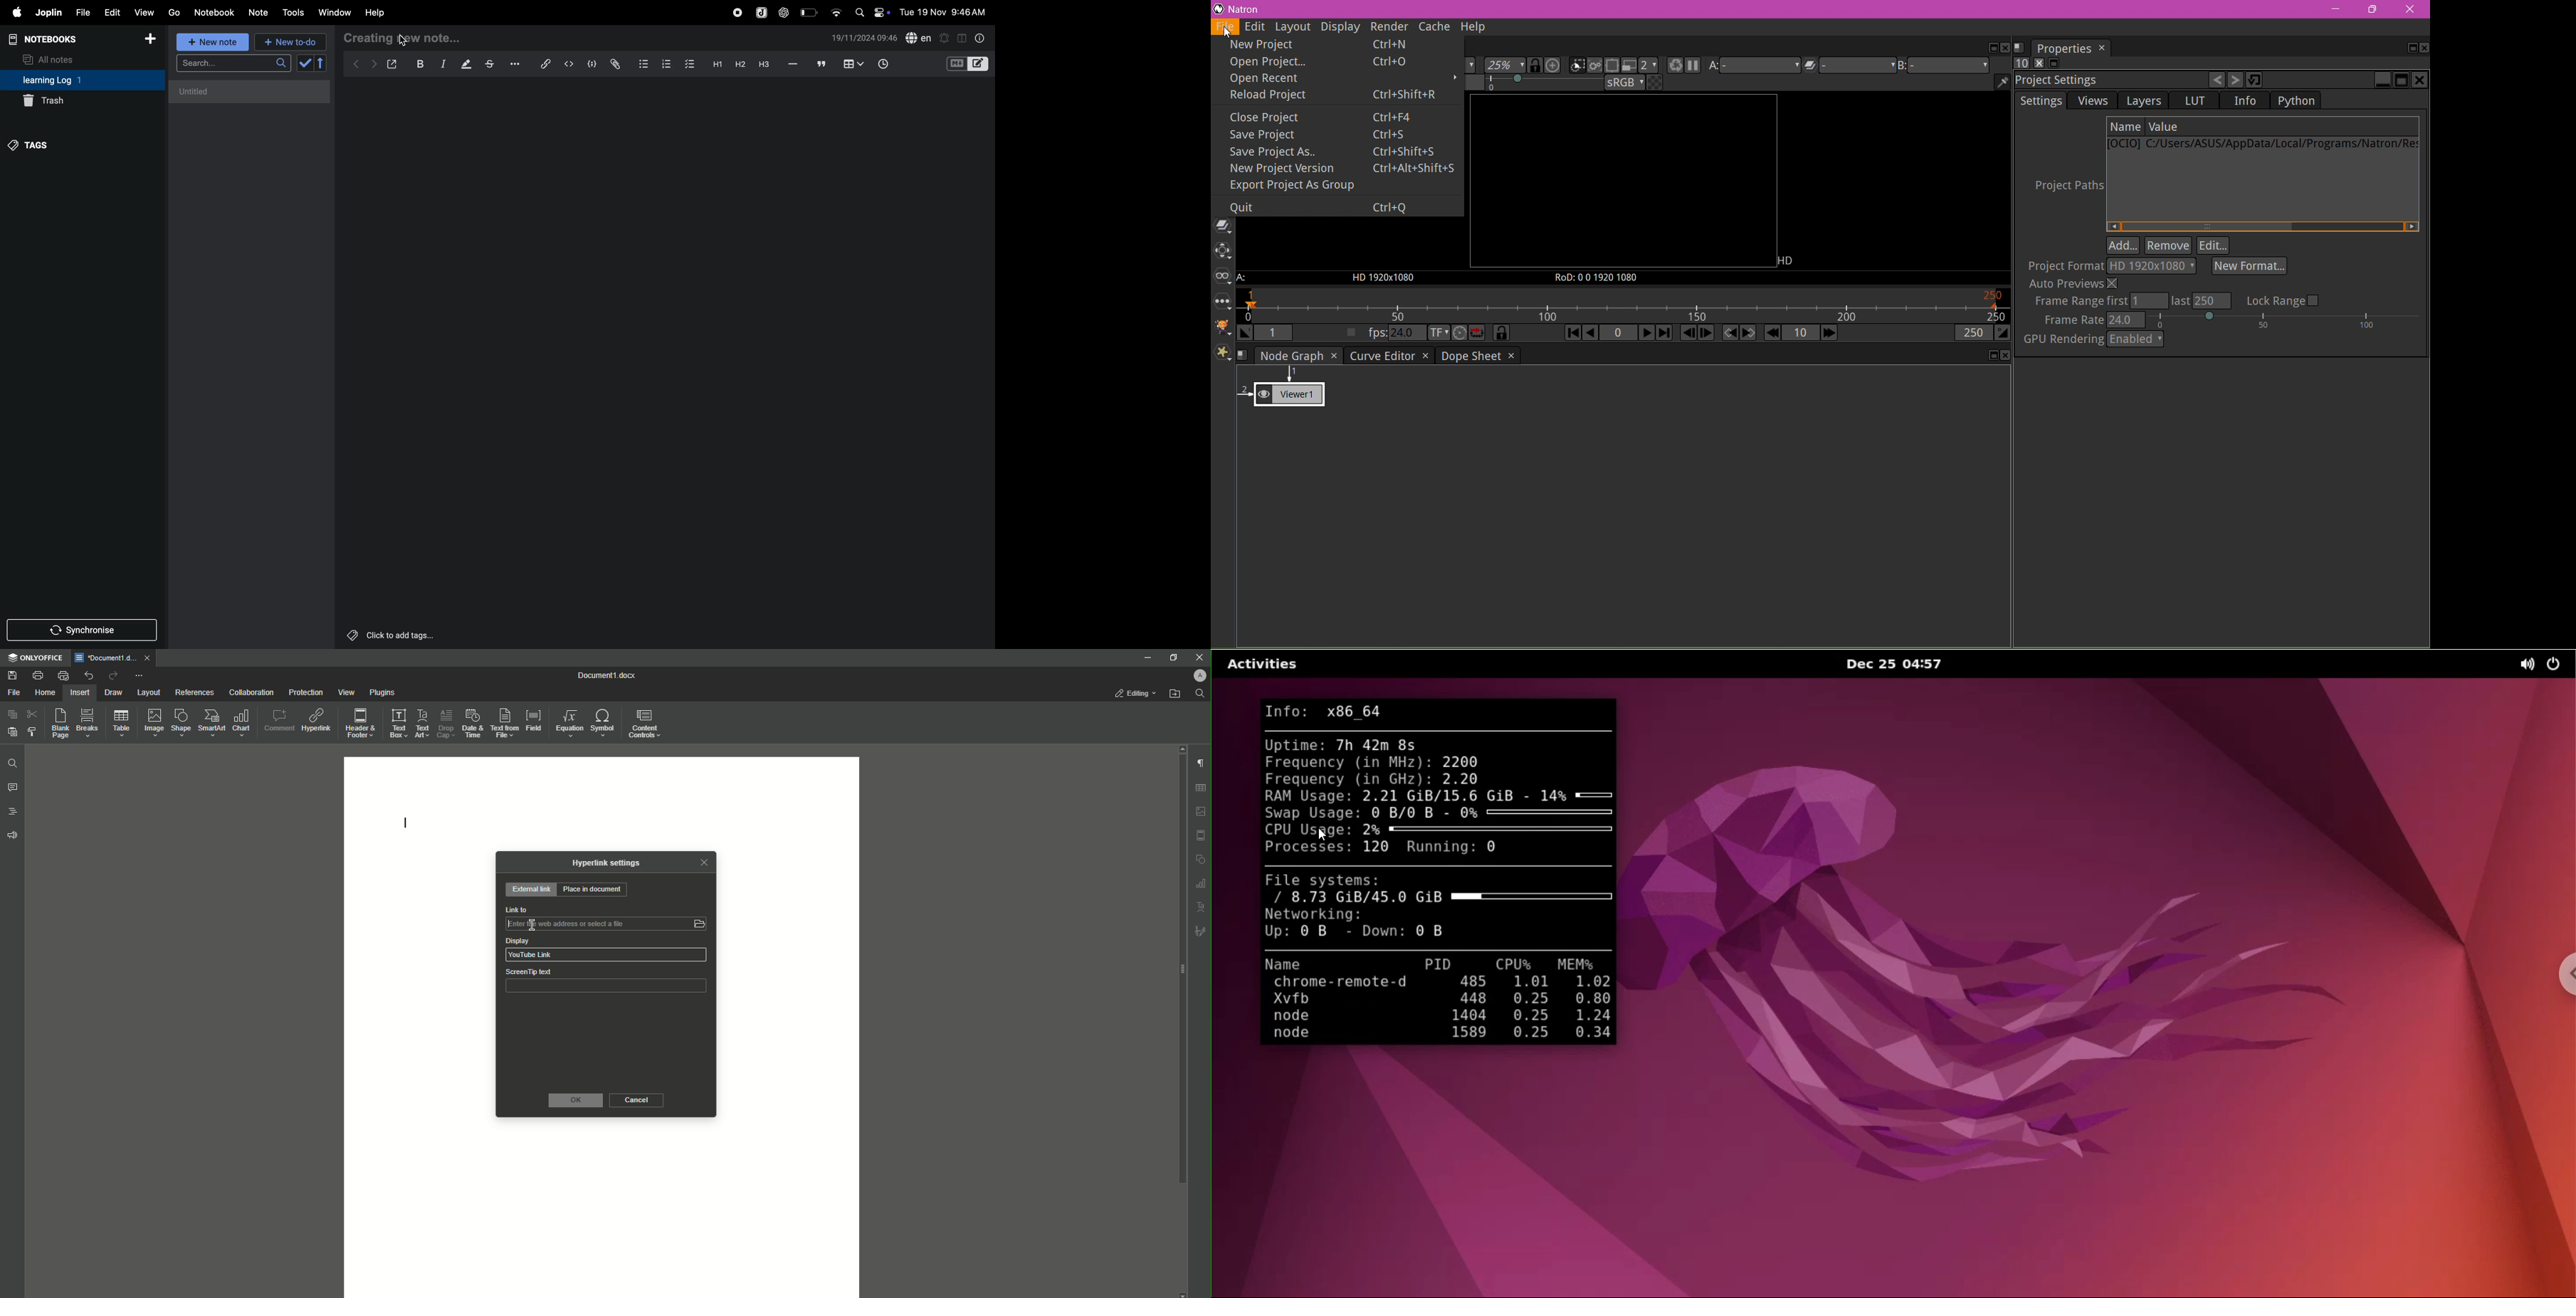  What do you see at coordinates (545, 63) in the screenshot?
I see `hyper link` at bounding box center [545, 63].